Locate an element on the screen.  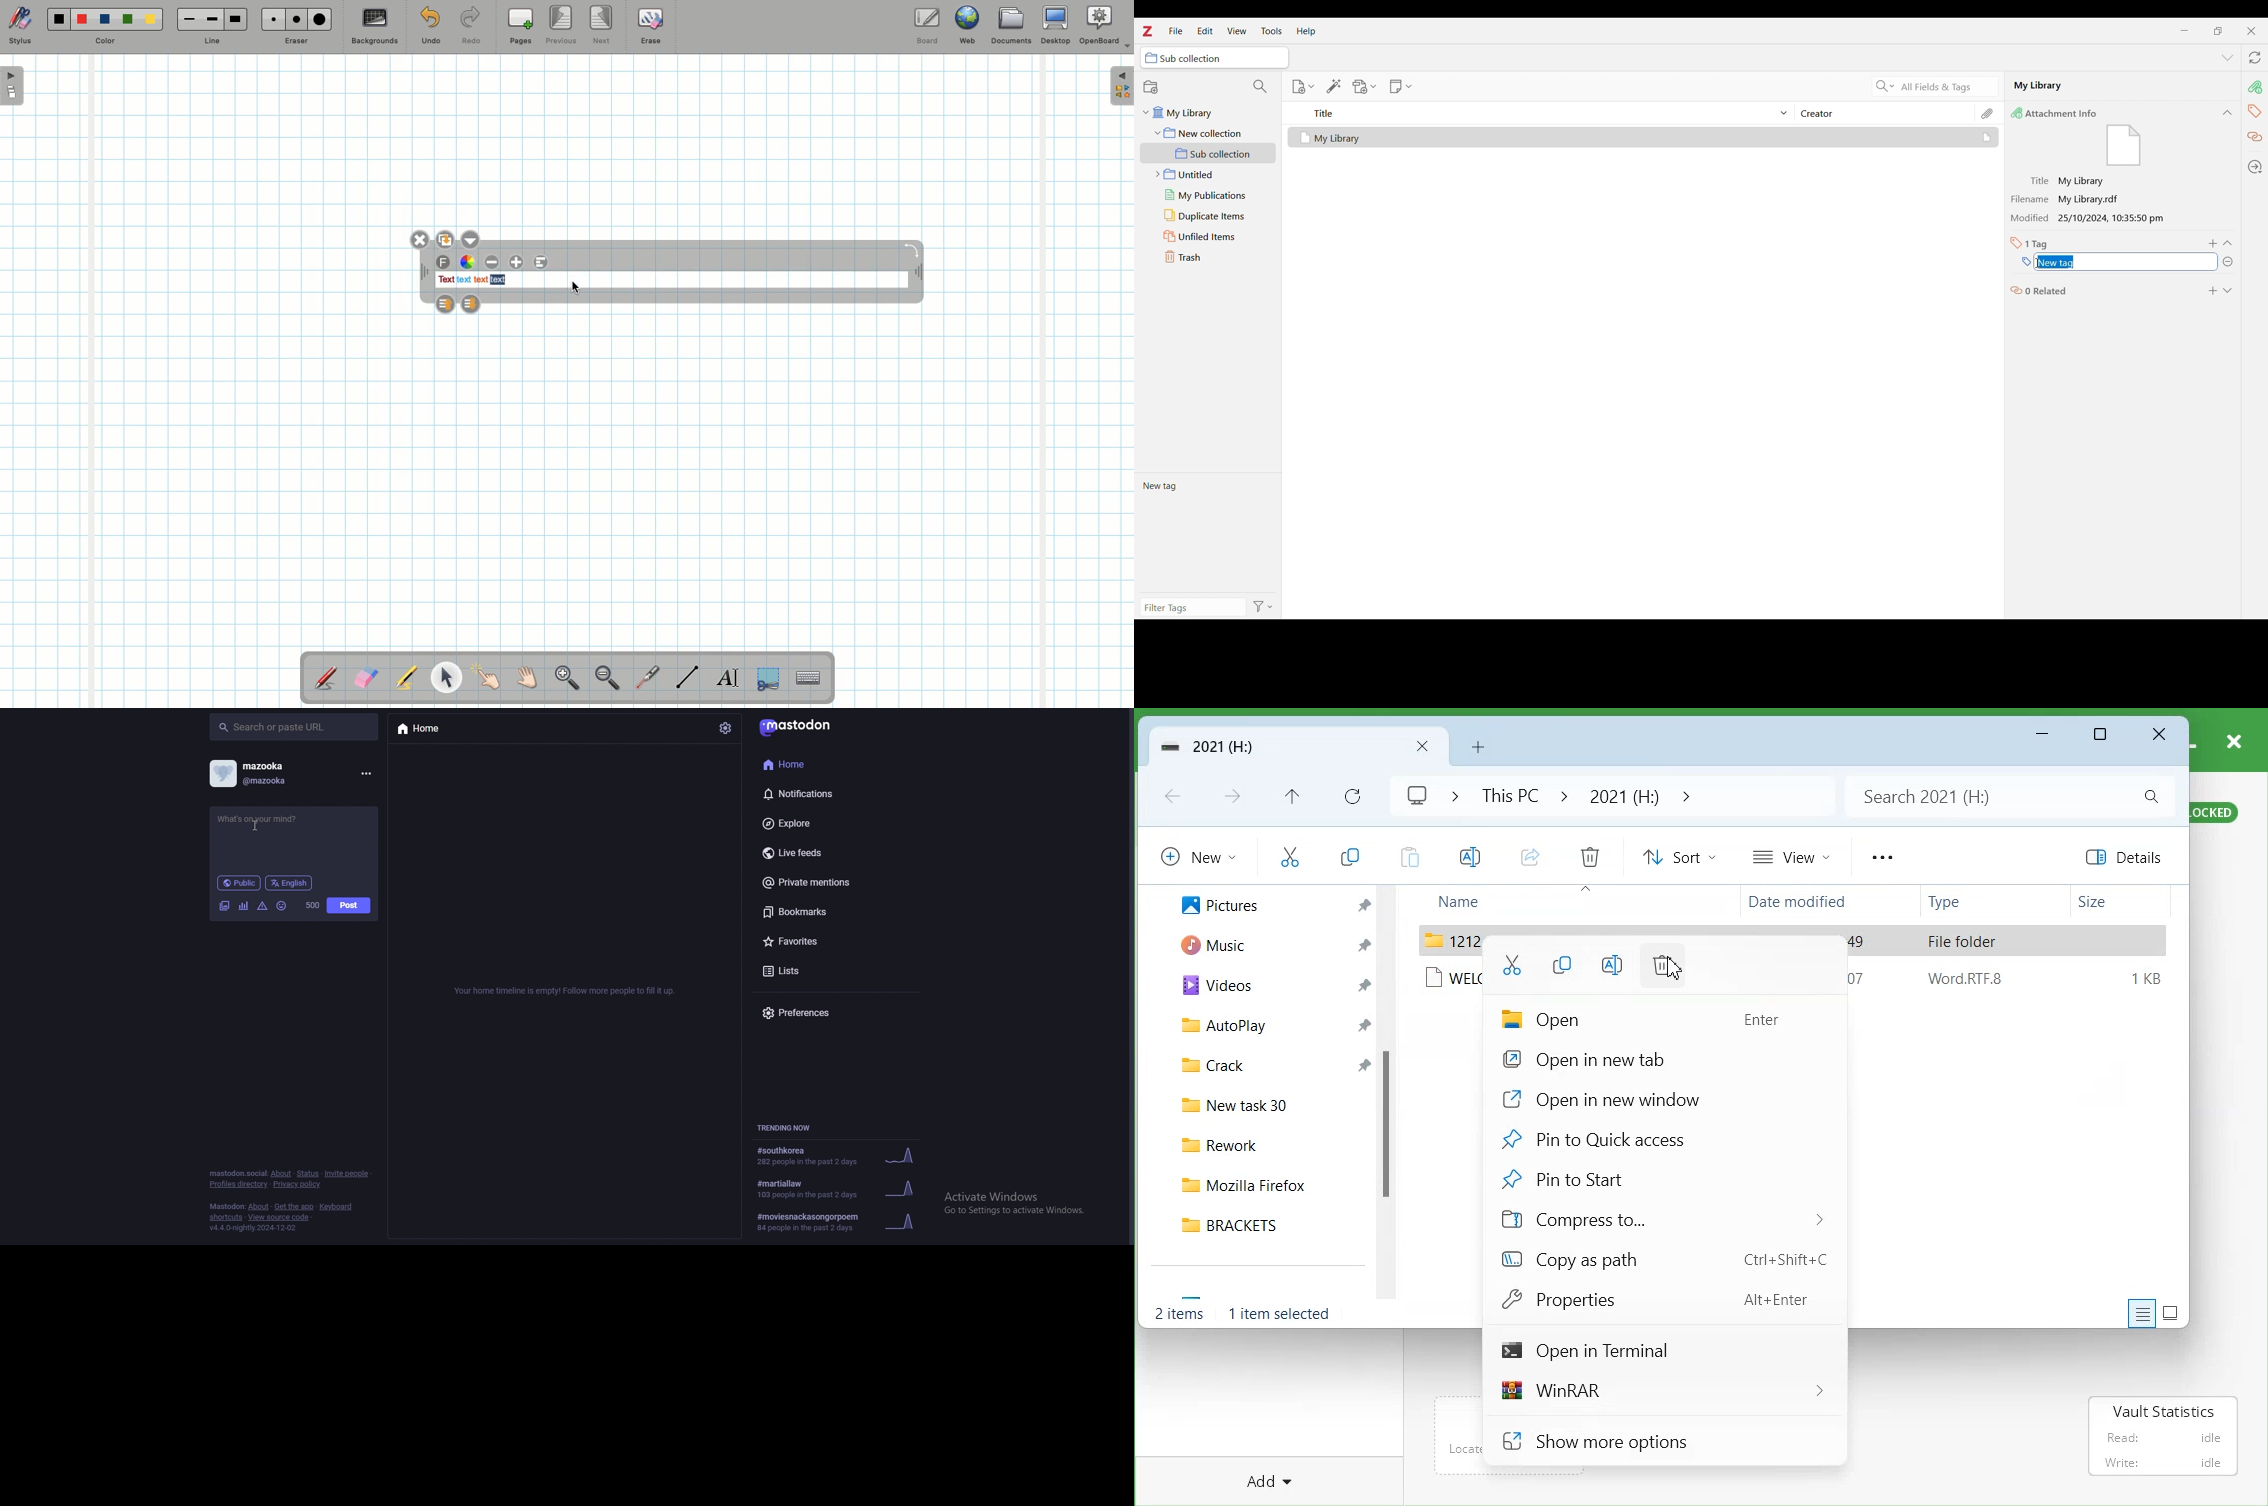
Filename My Library.radt is located at coordinates (2068, 199).